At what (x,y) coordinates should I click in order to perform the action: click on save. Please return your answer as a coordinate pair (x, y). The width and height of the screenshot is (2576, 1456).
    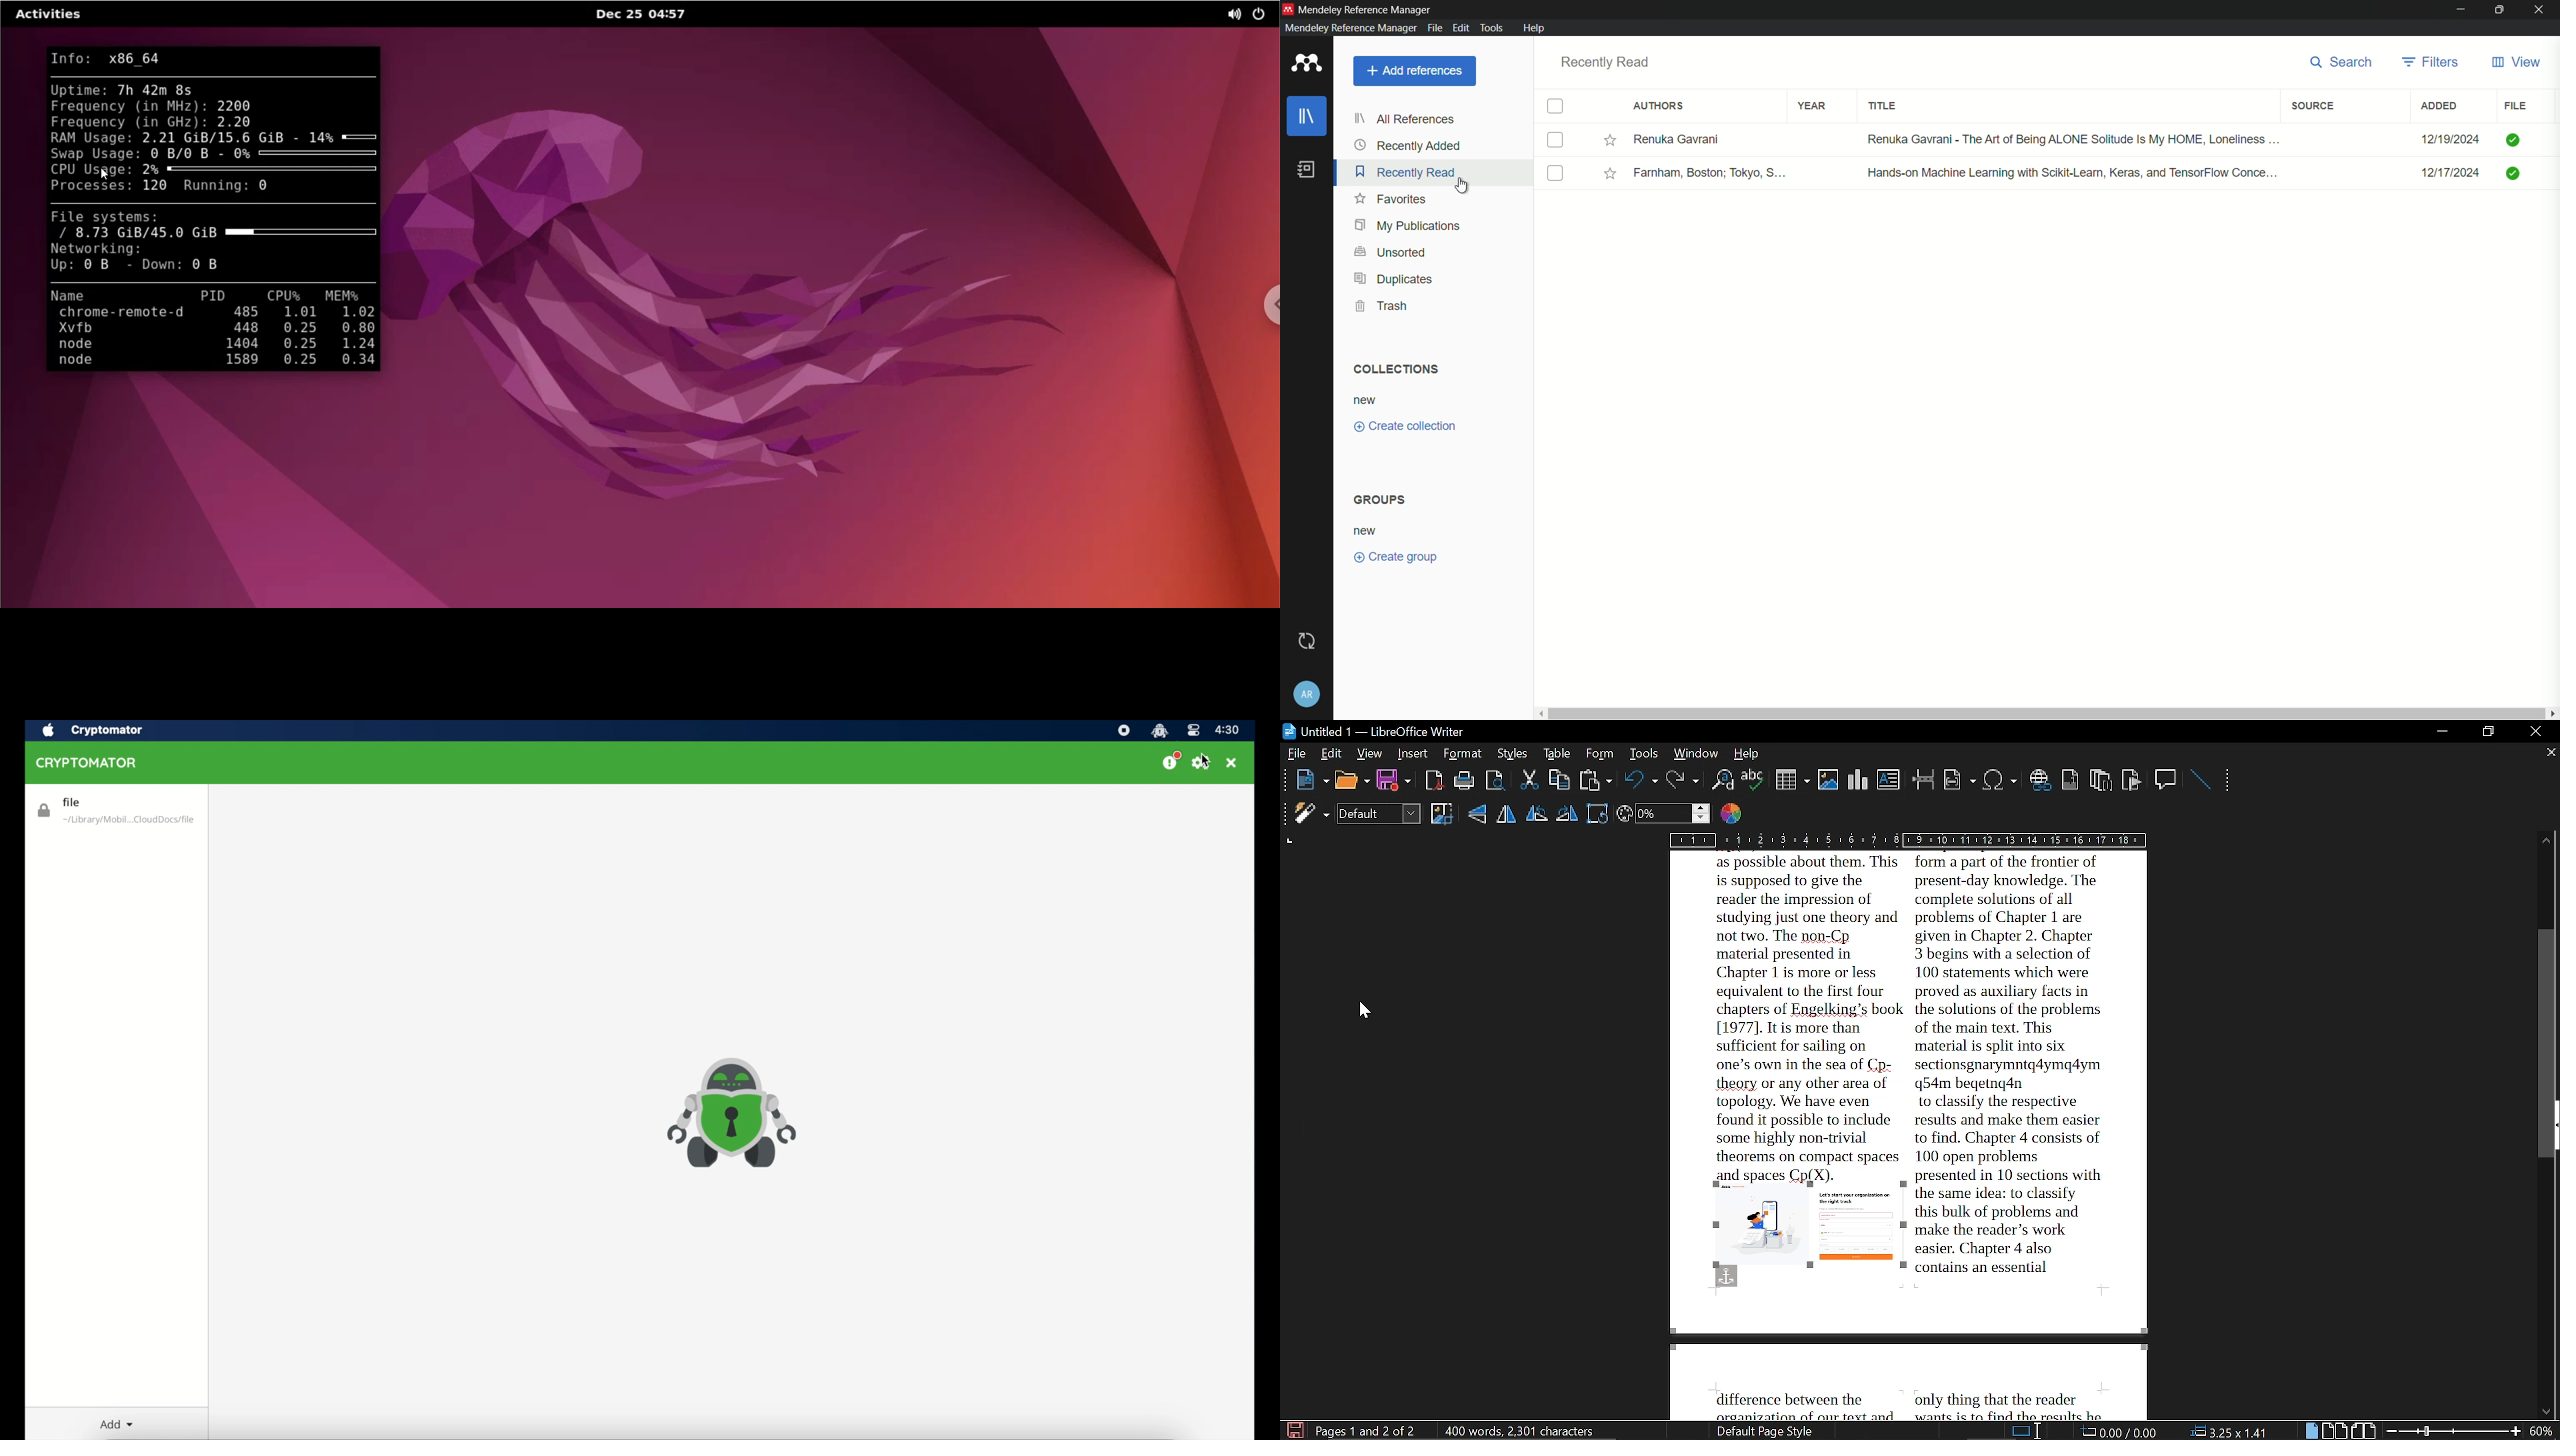
    Looking at the image, I should click on (1394, 782).